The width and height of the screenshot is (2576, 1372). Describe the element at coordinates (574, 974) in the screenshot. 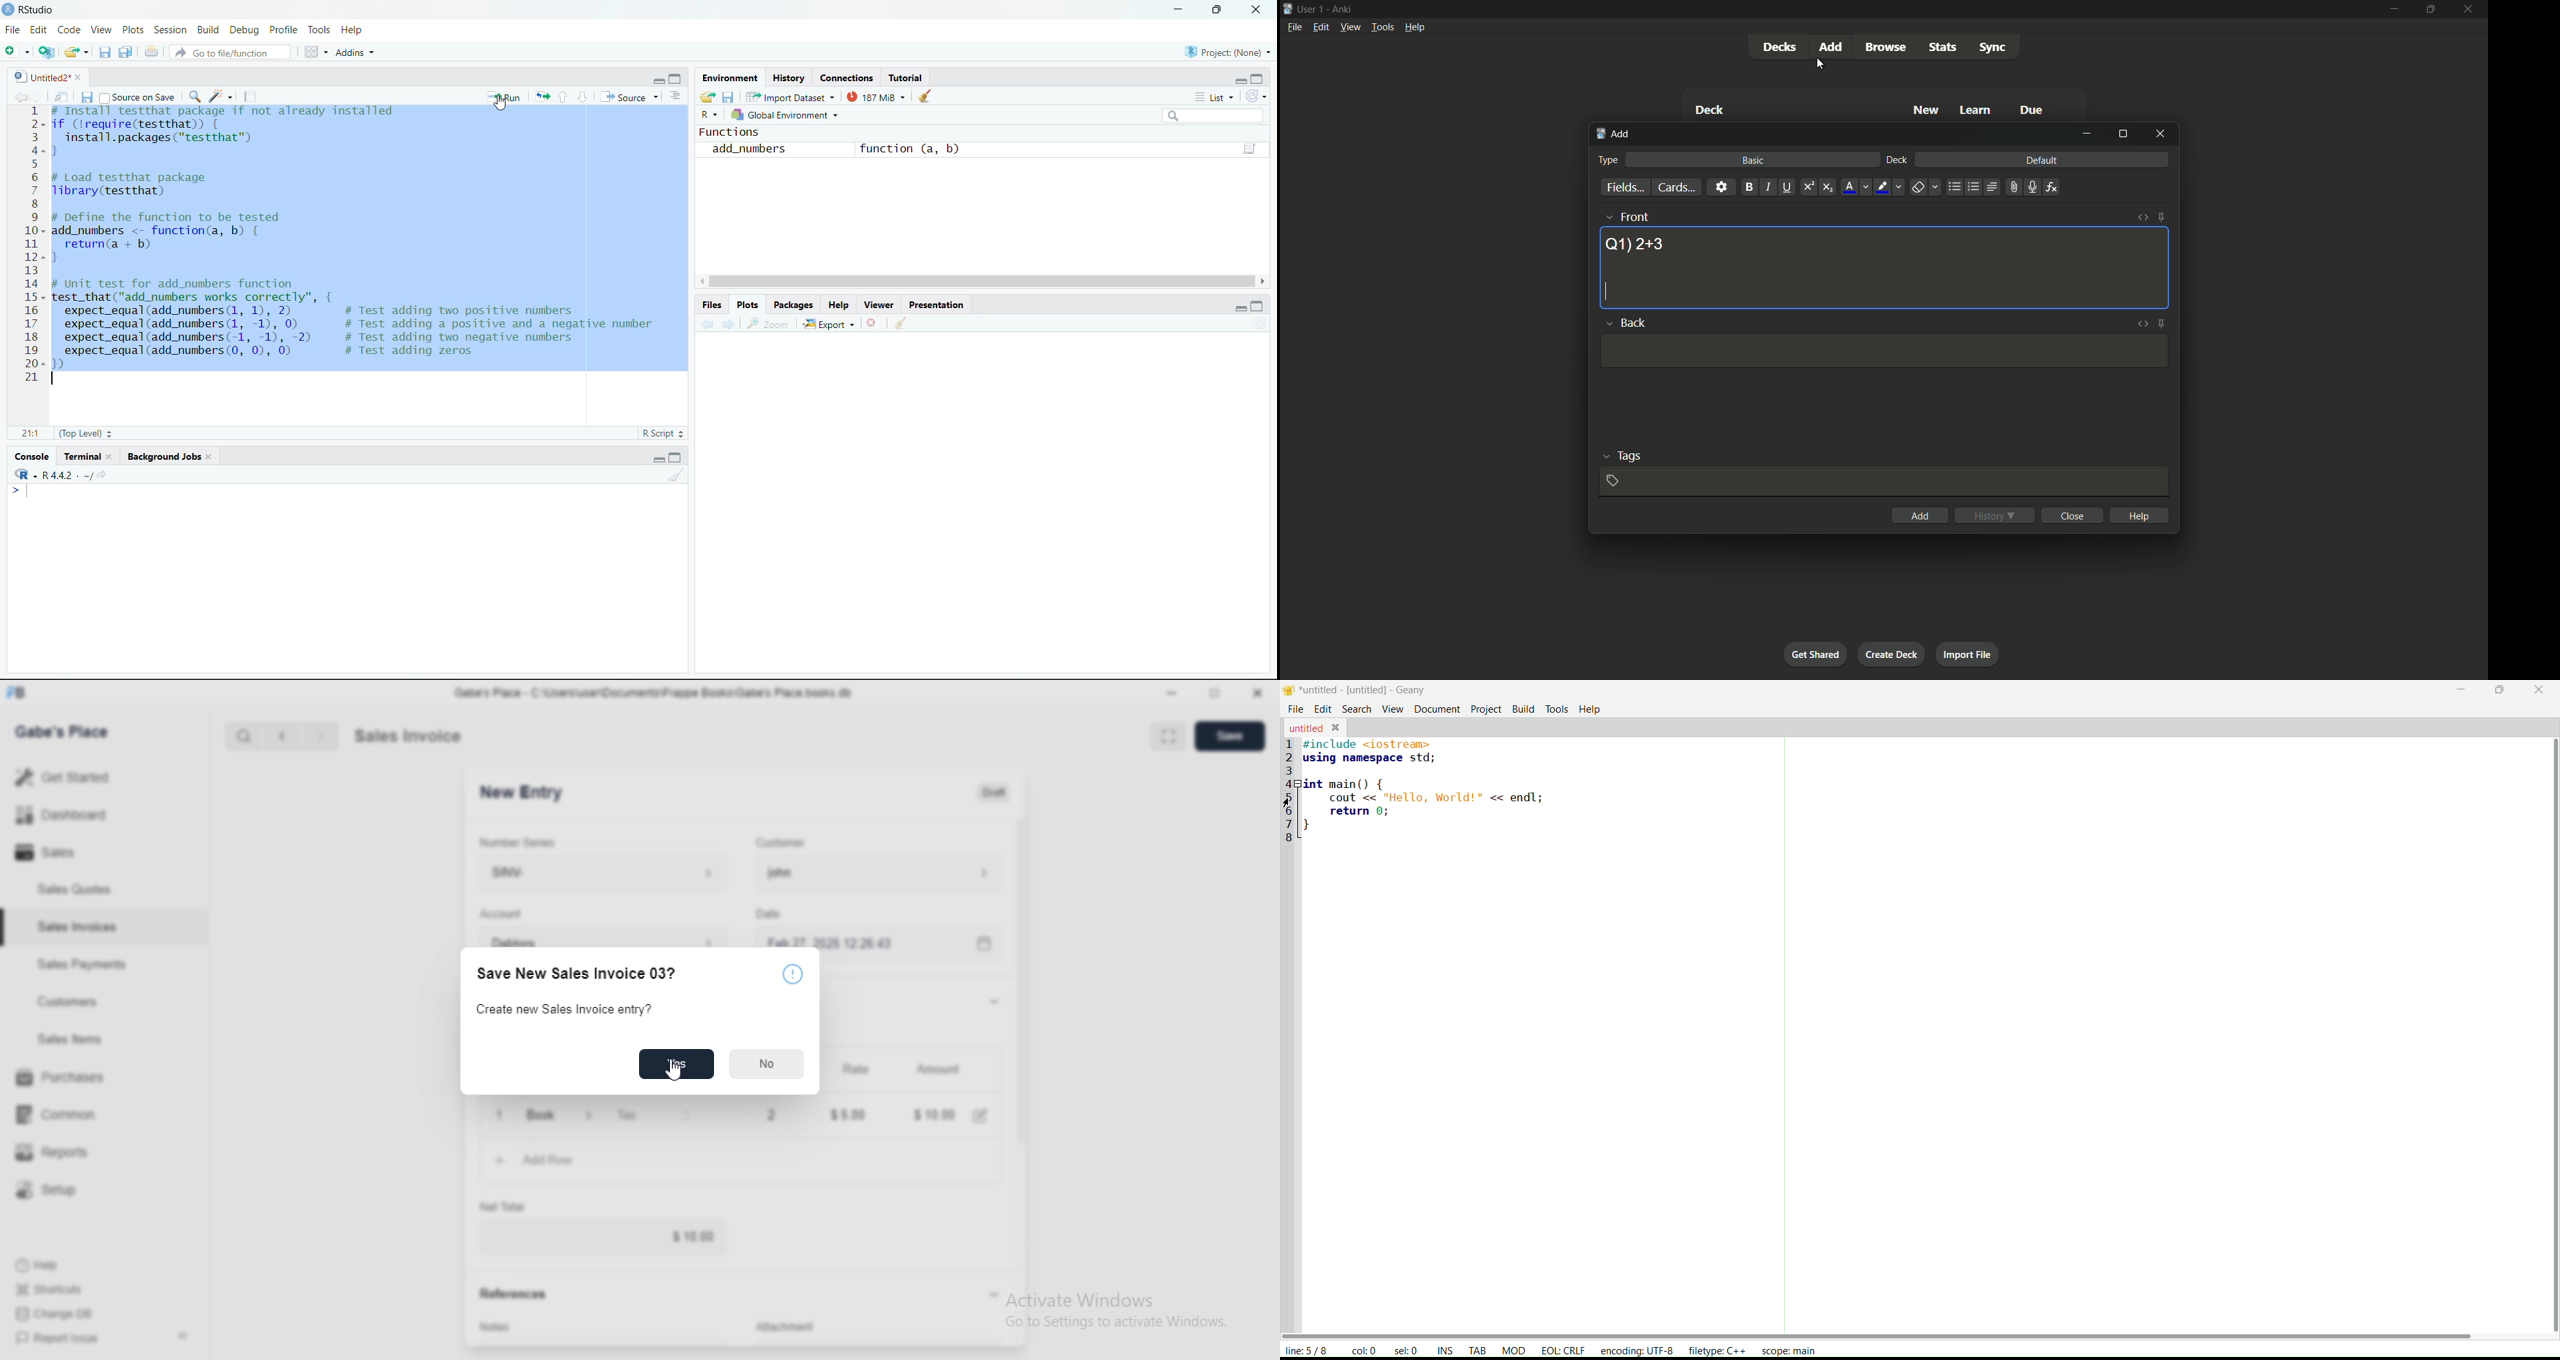

I see `Save New Sales Invoice 03?` at that location.